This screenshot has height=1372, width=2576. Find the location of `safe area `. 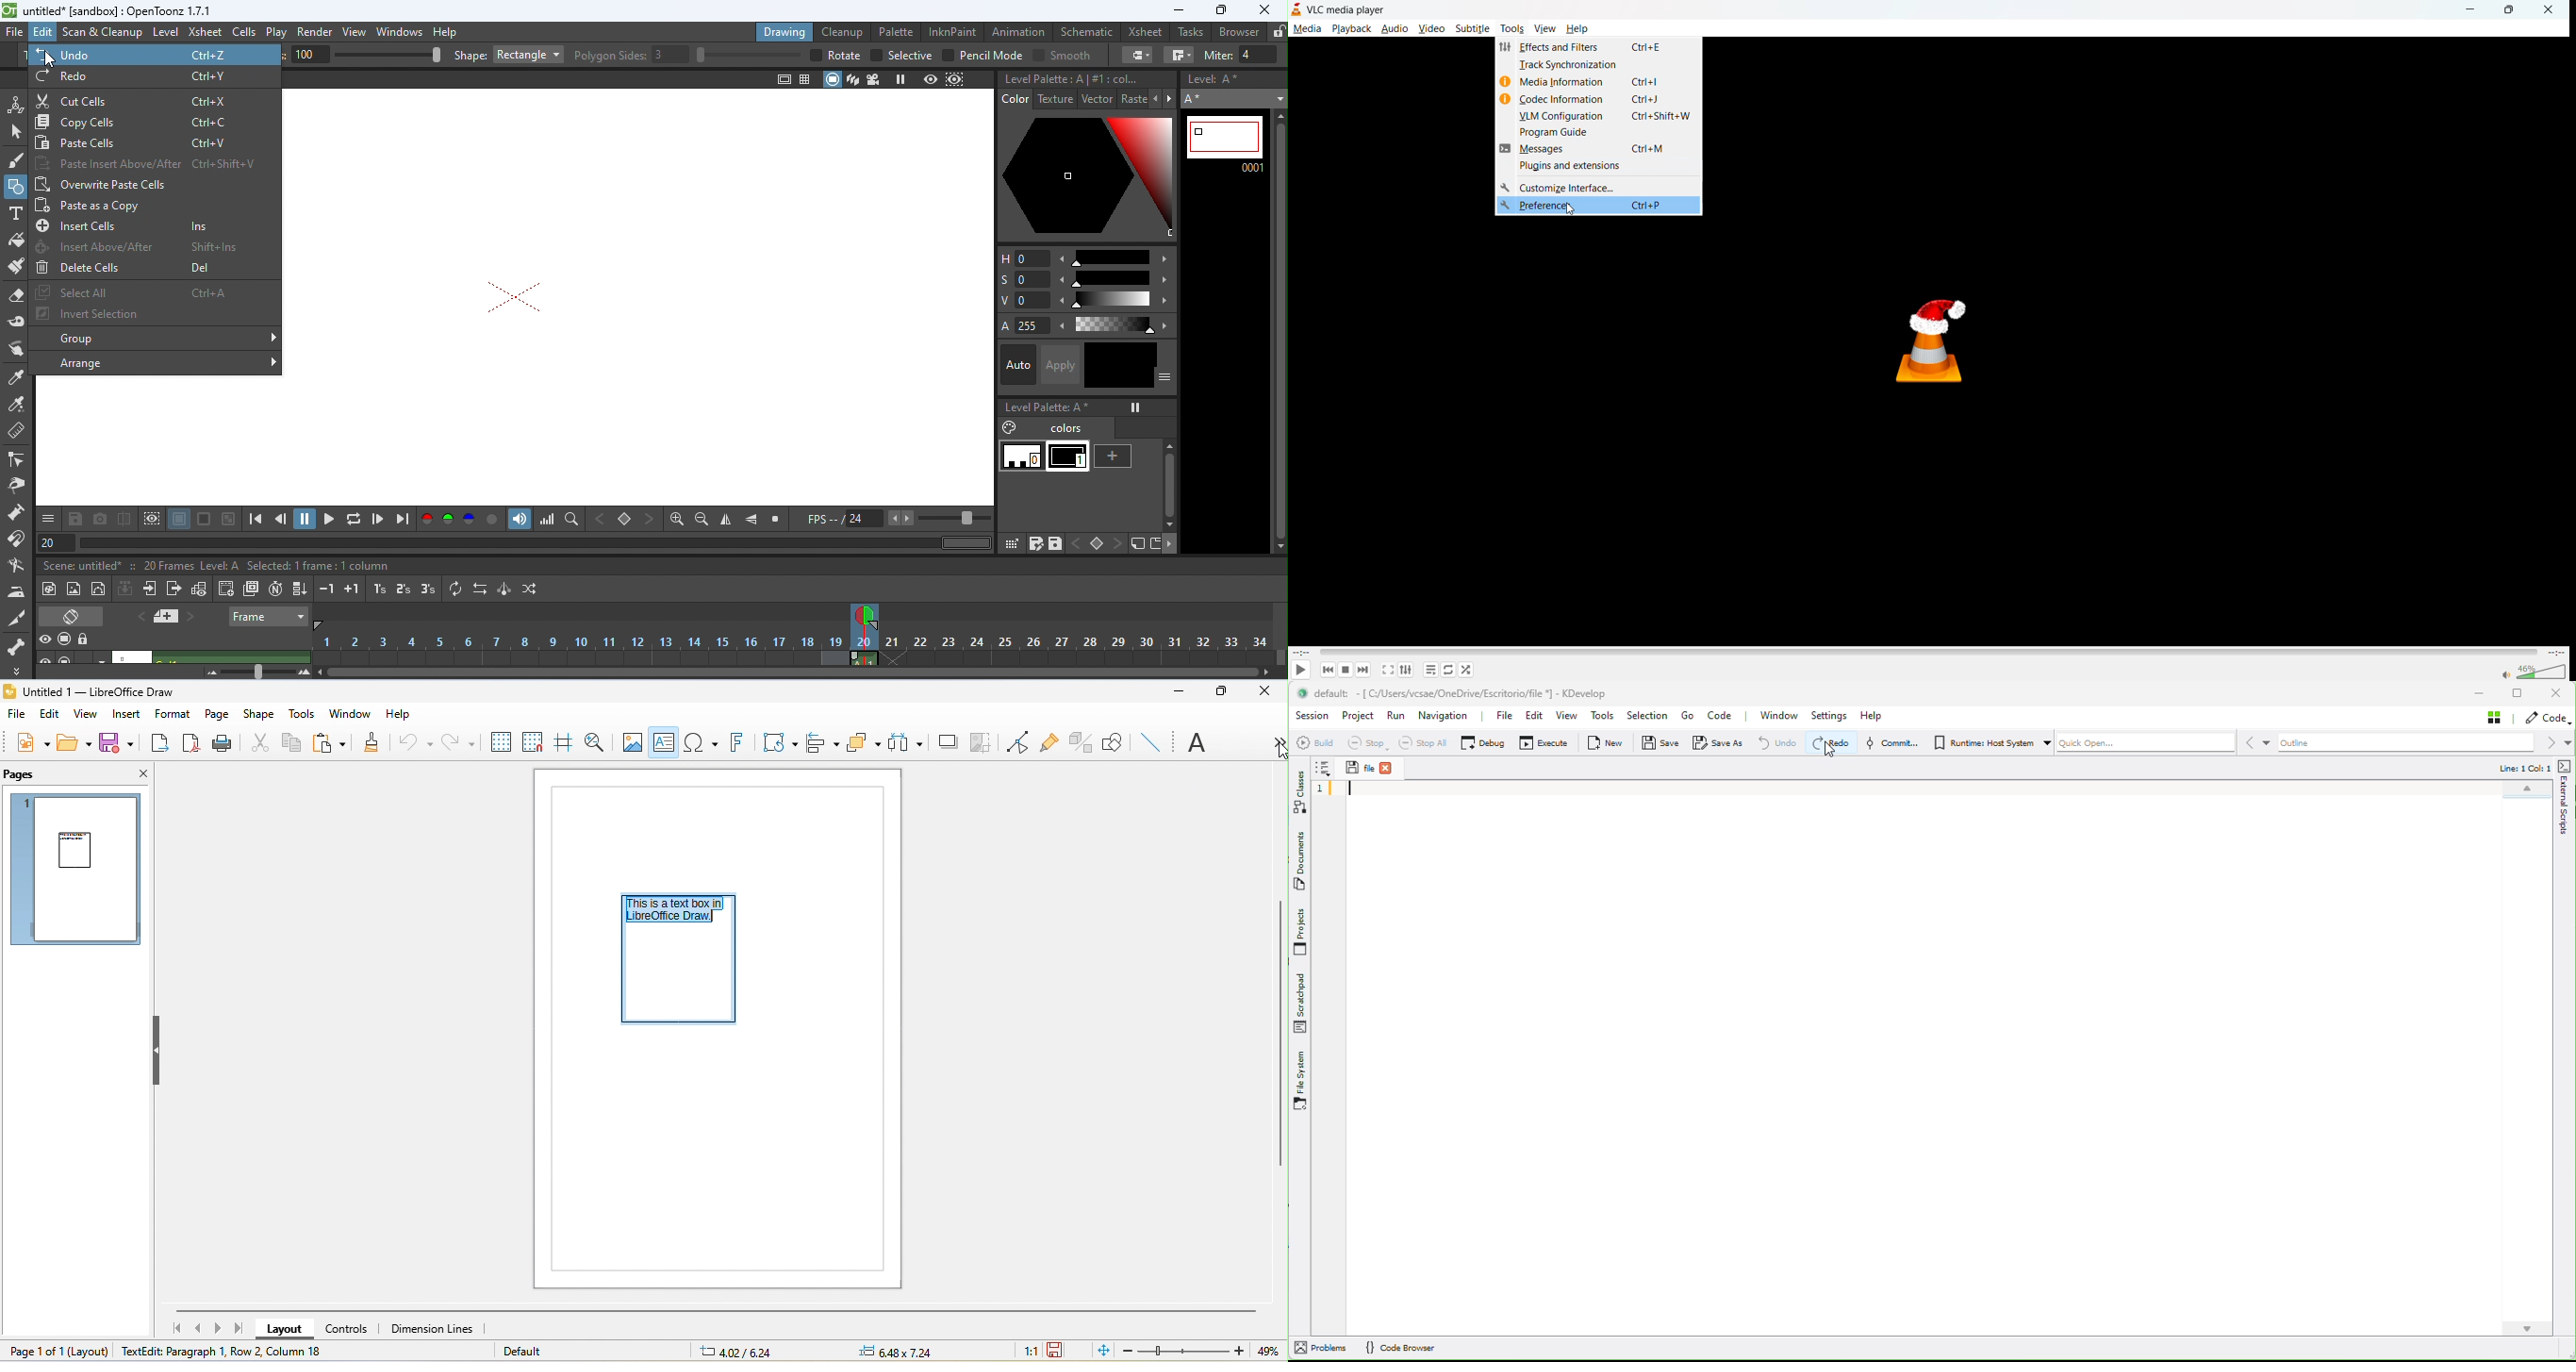

safe area  is located at coordinates (783, 80).